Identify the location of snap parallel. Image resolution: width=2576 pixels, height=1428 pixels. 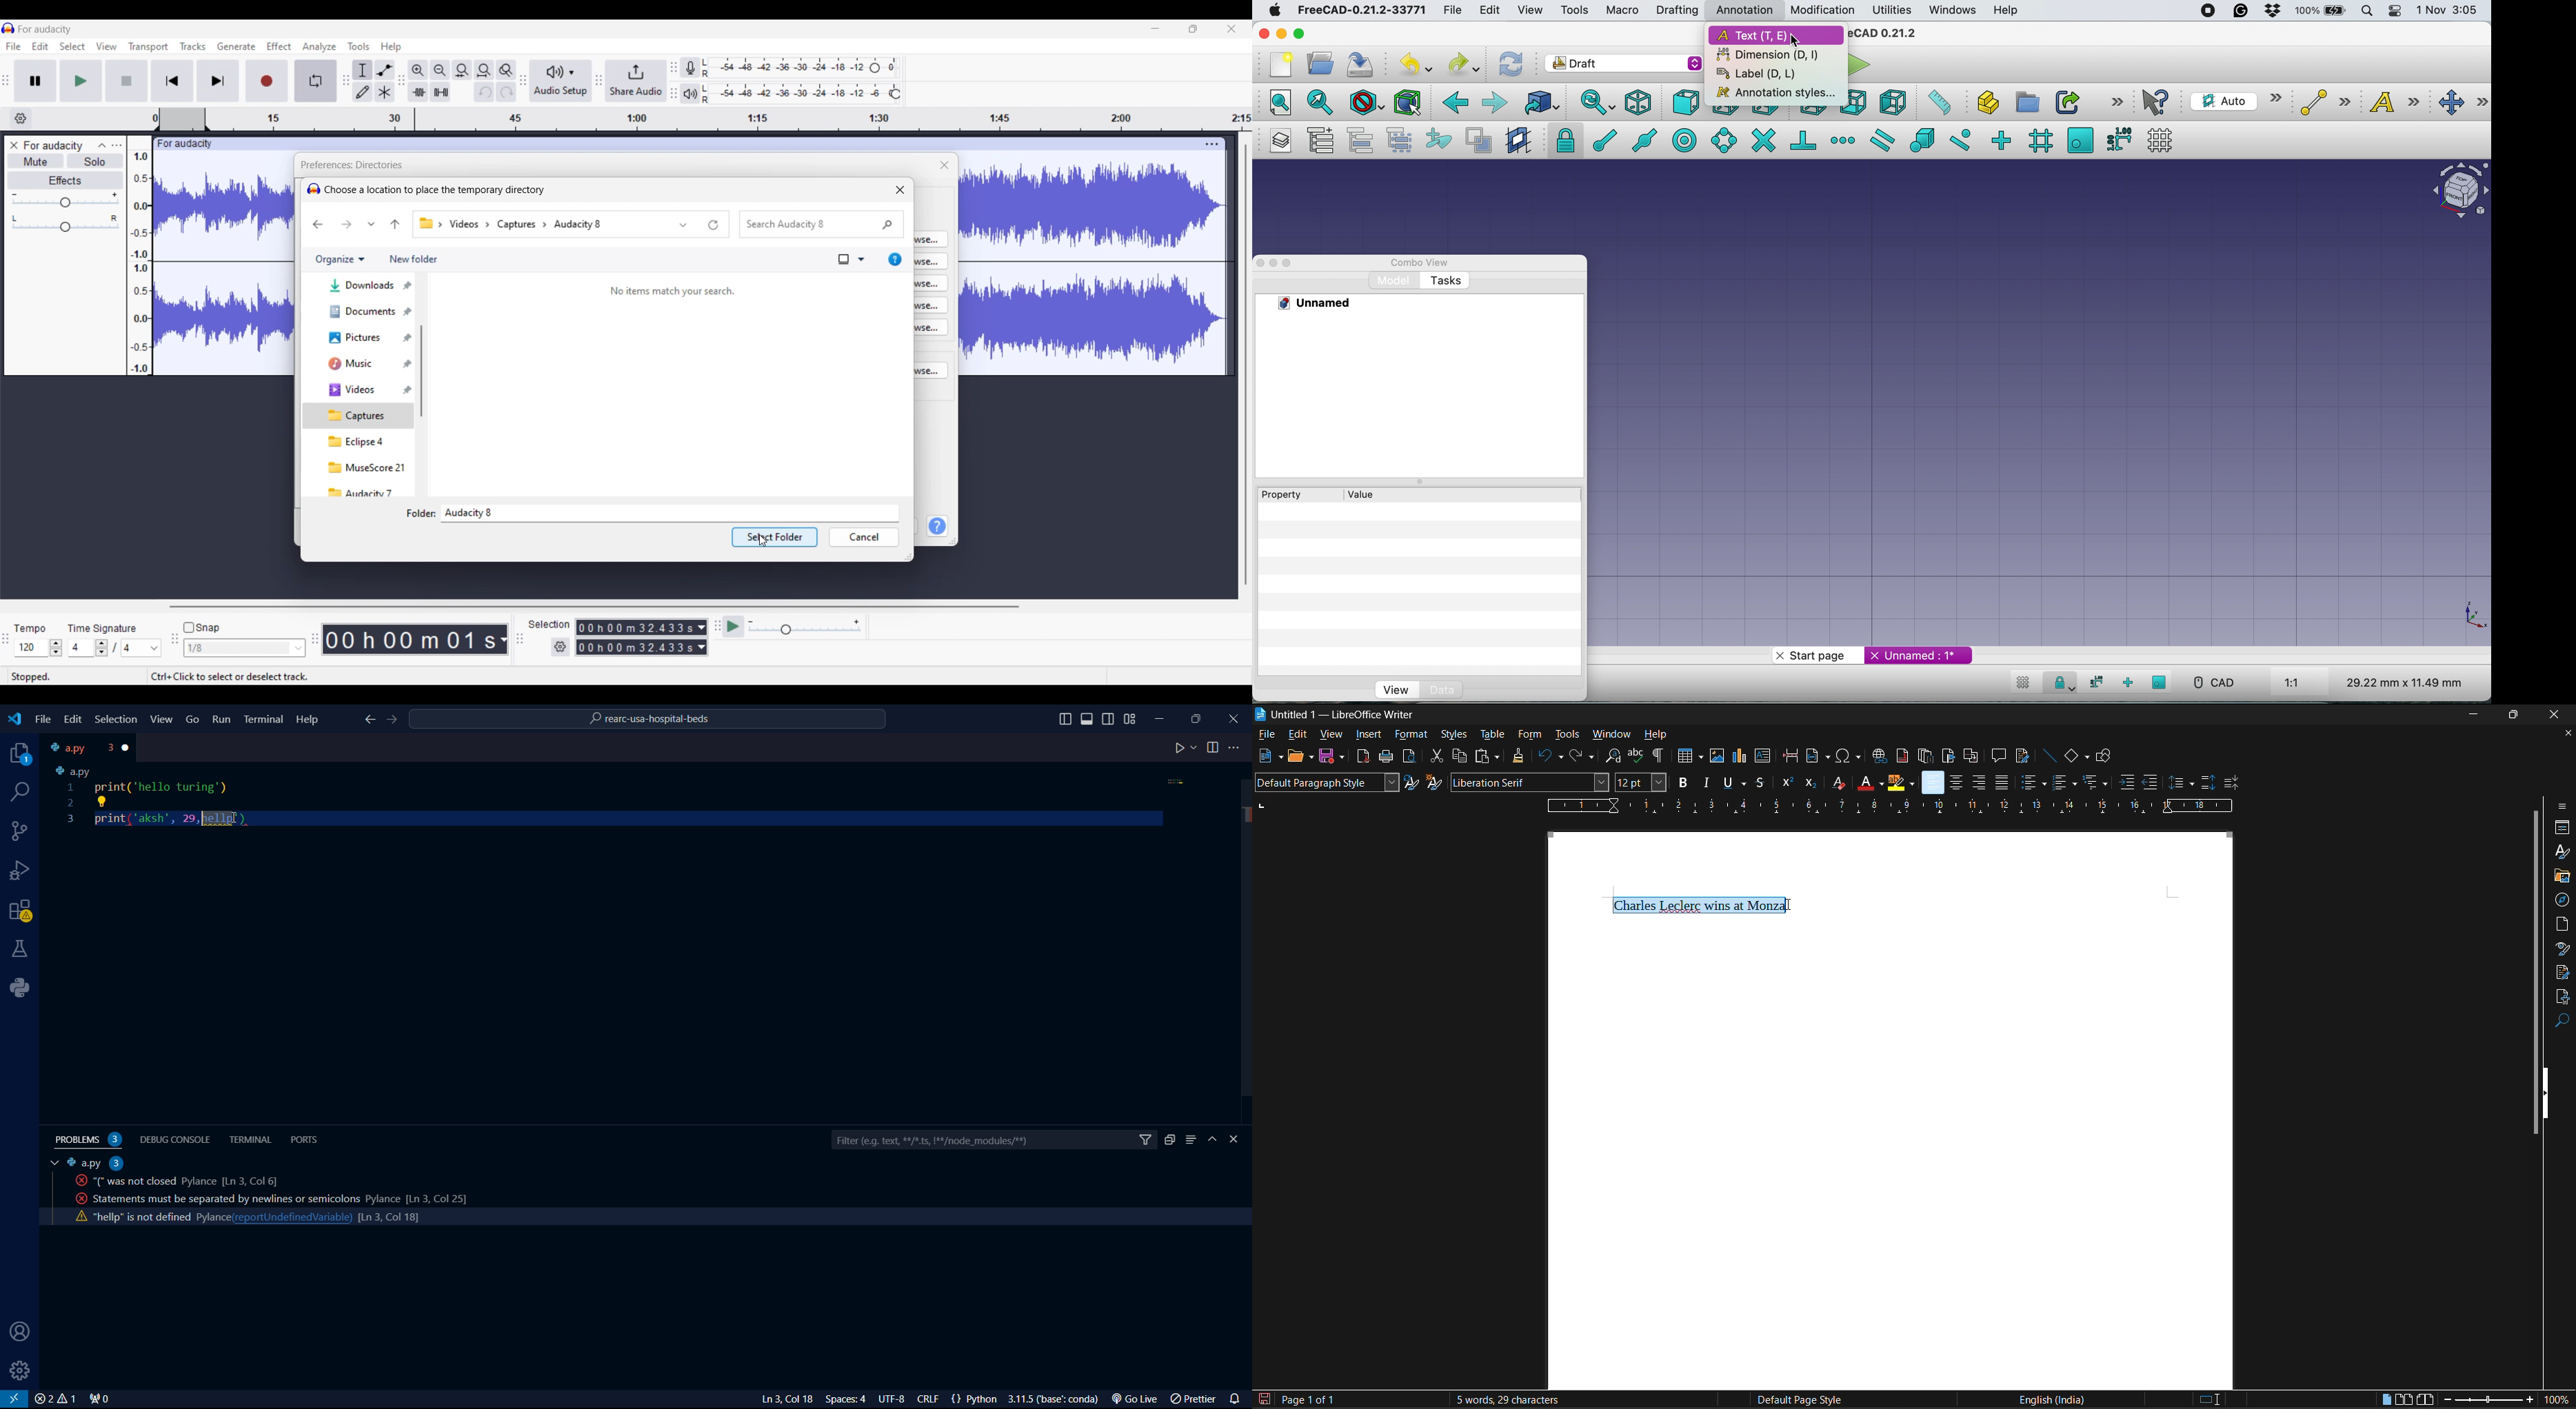
(1880, 139).